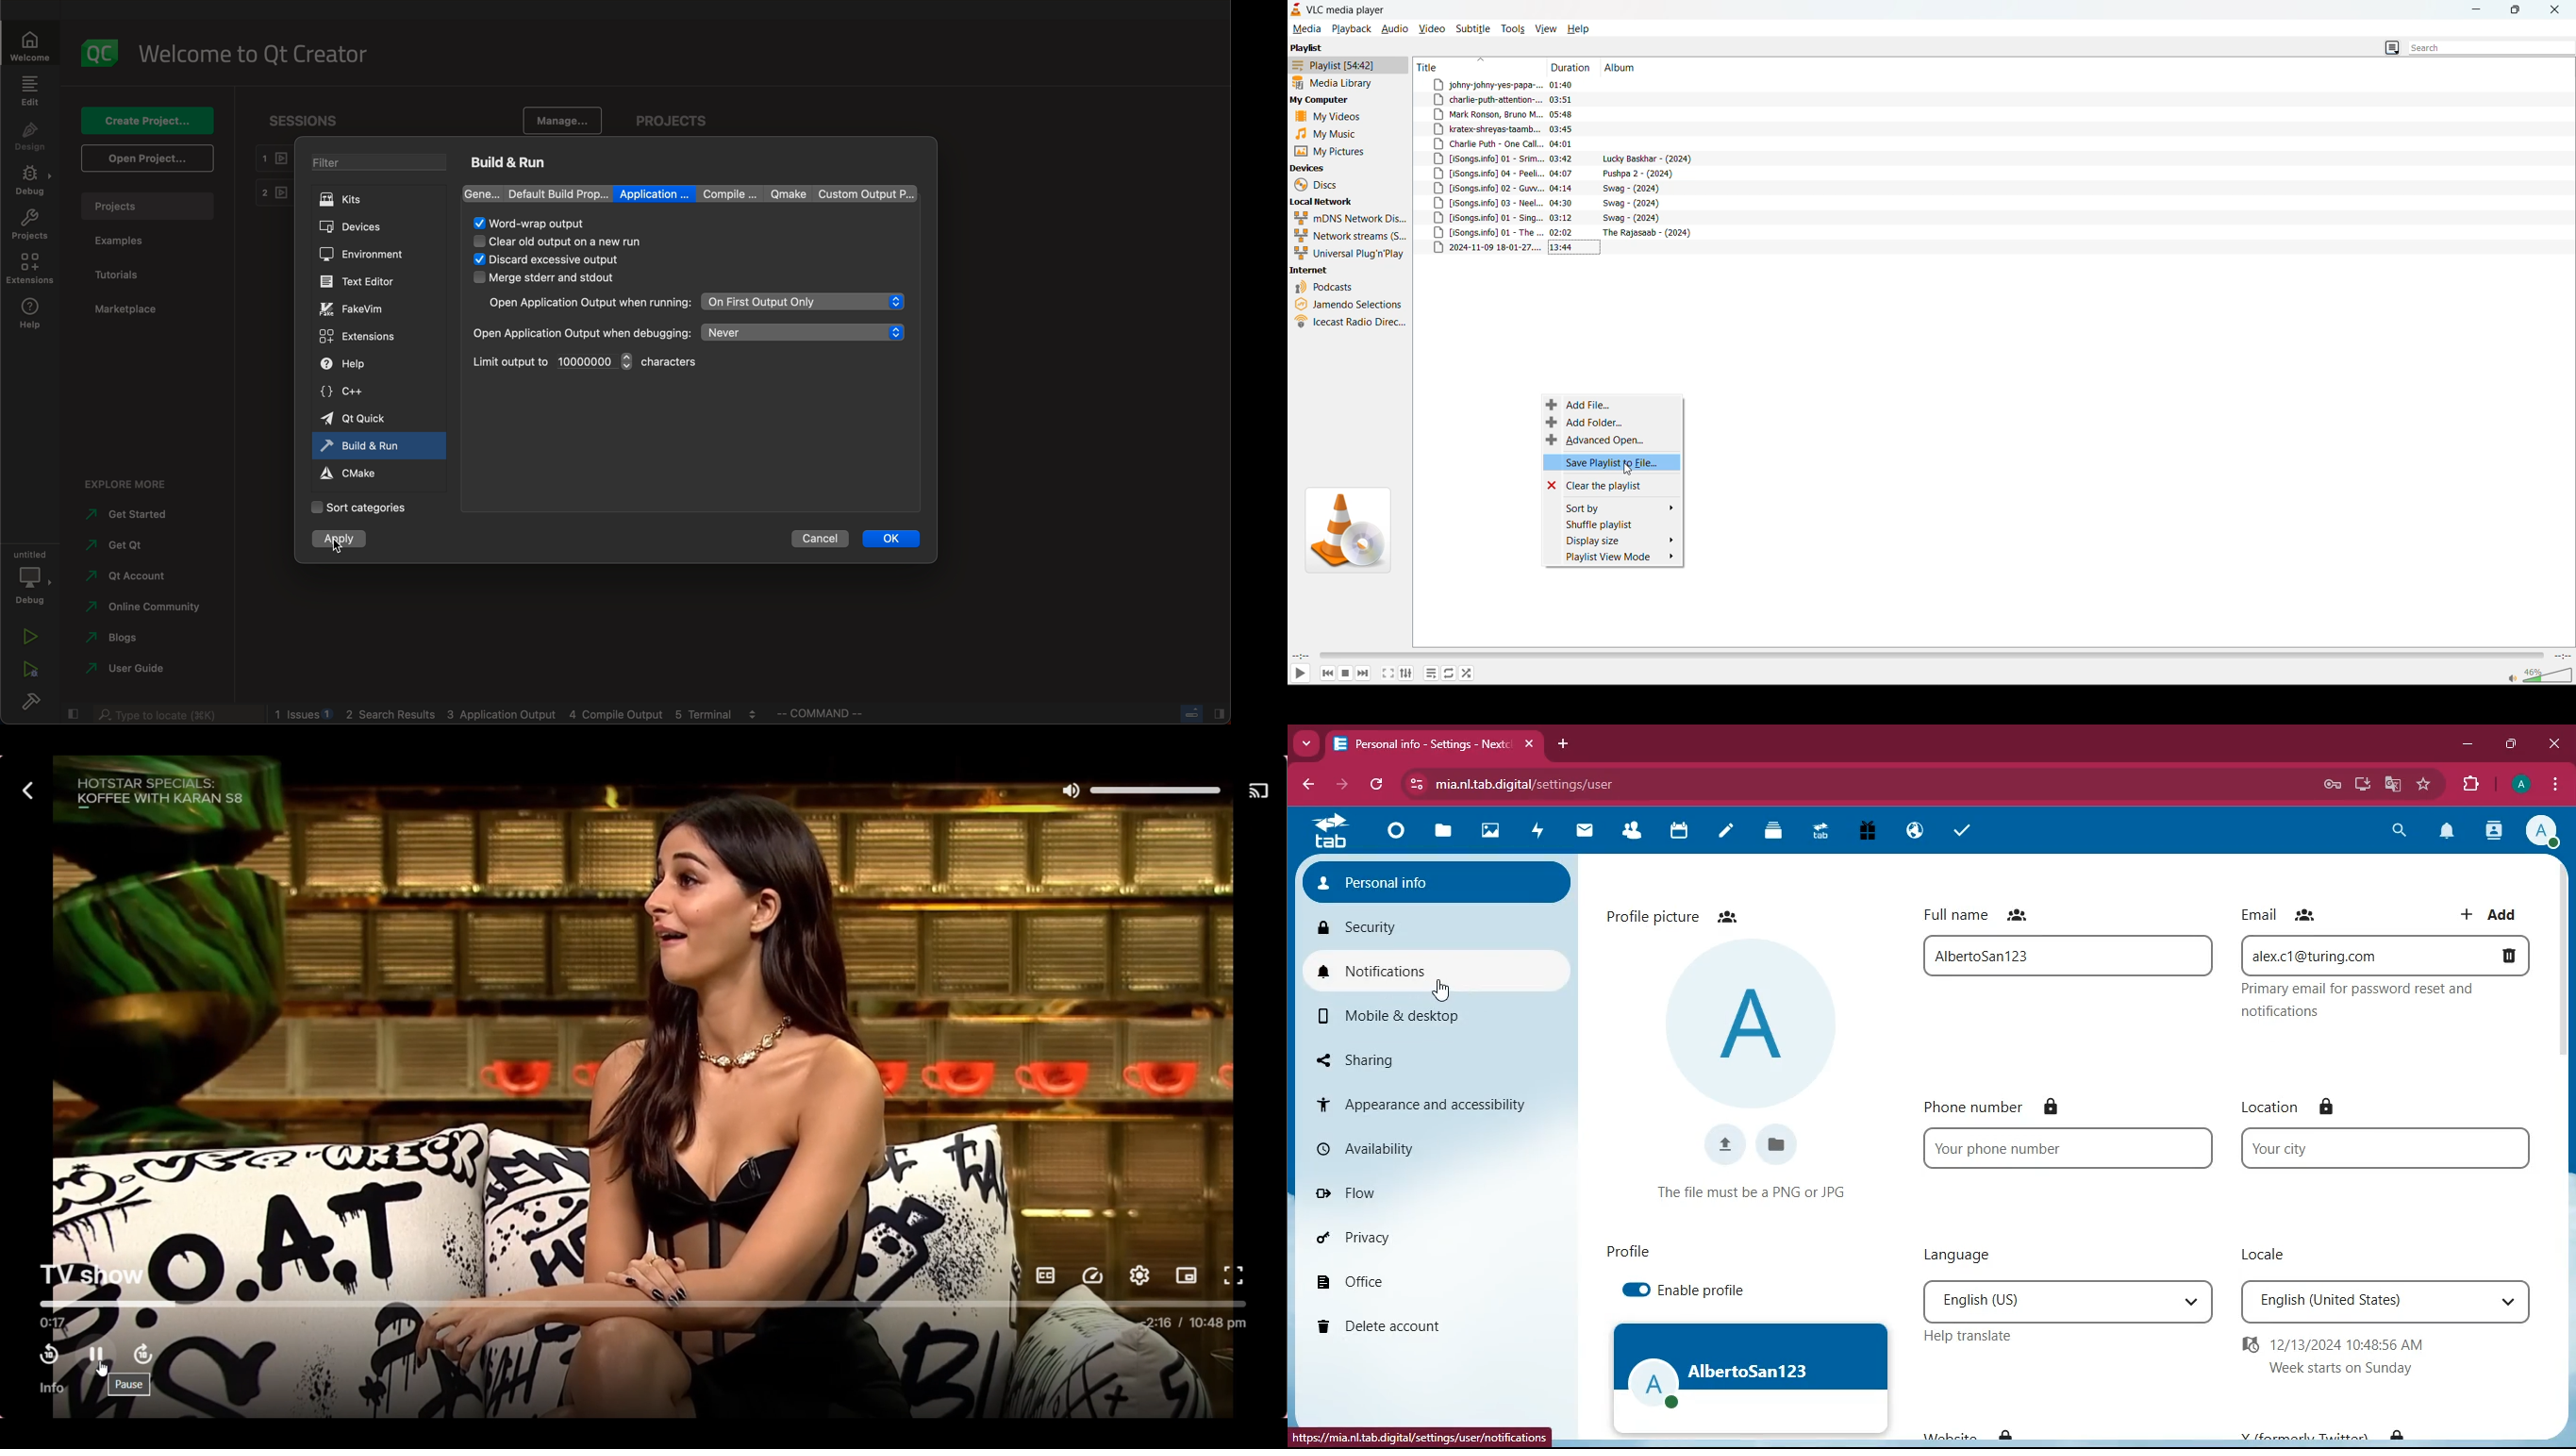 The width and height of the screenshot is (2576, 1456). I want to click on files, so click(1449, 833).